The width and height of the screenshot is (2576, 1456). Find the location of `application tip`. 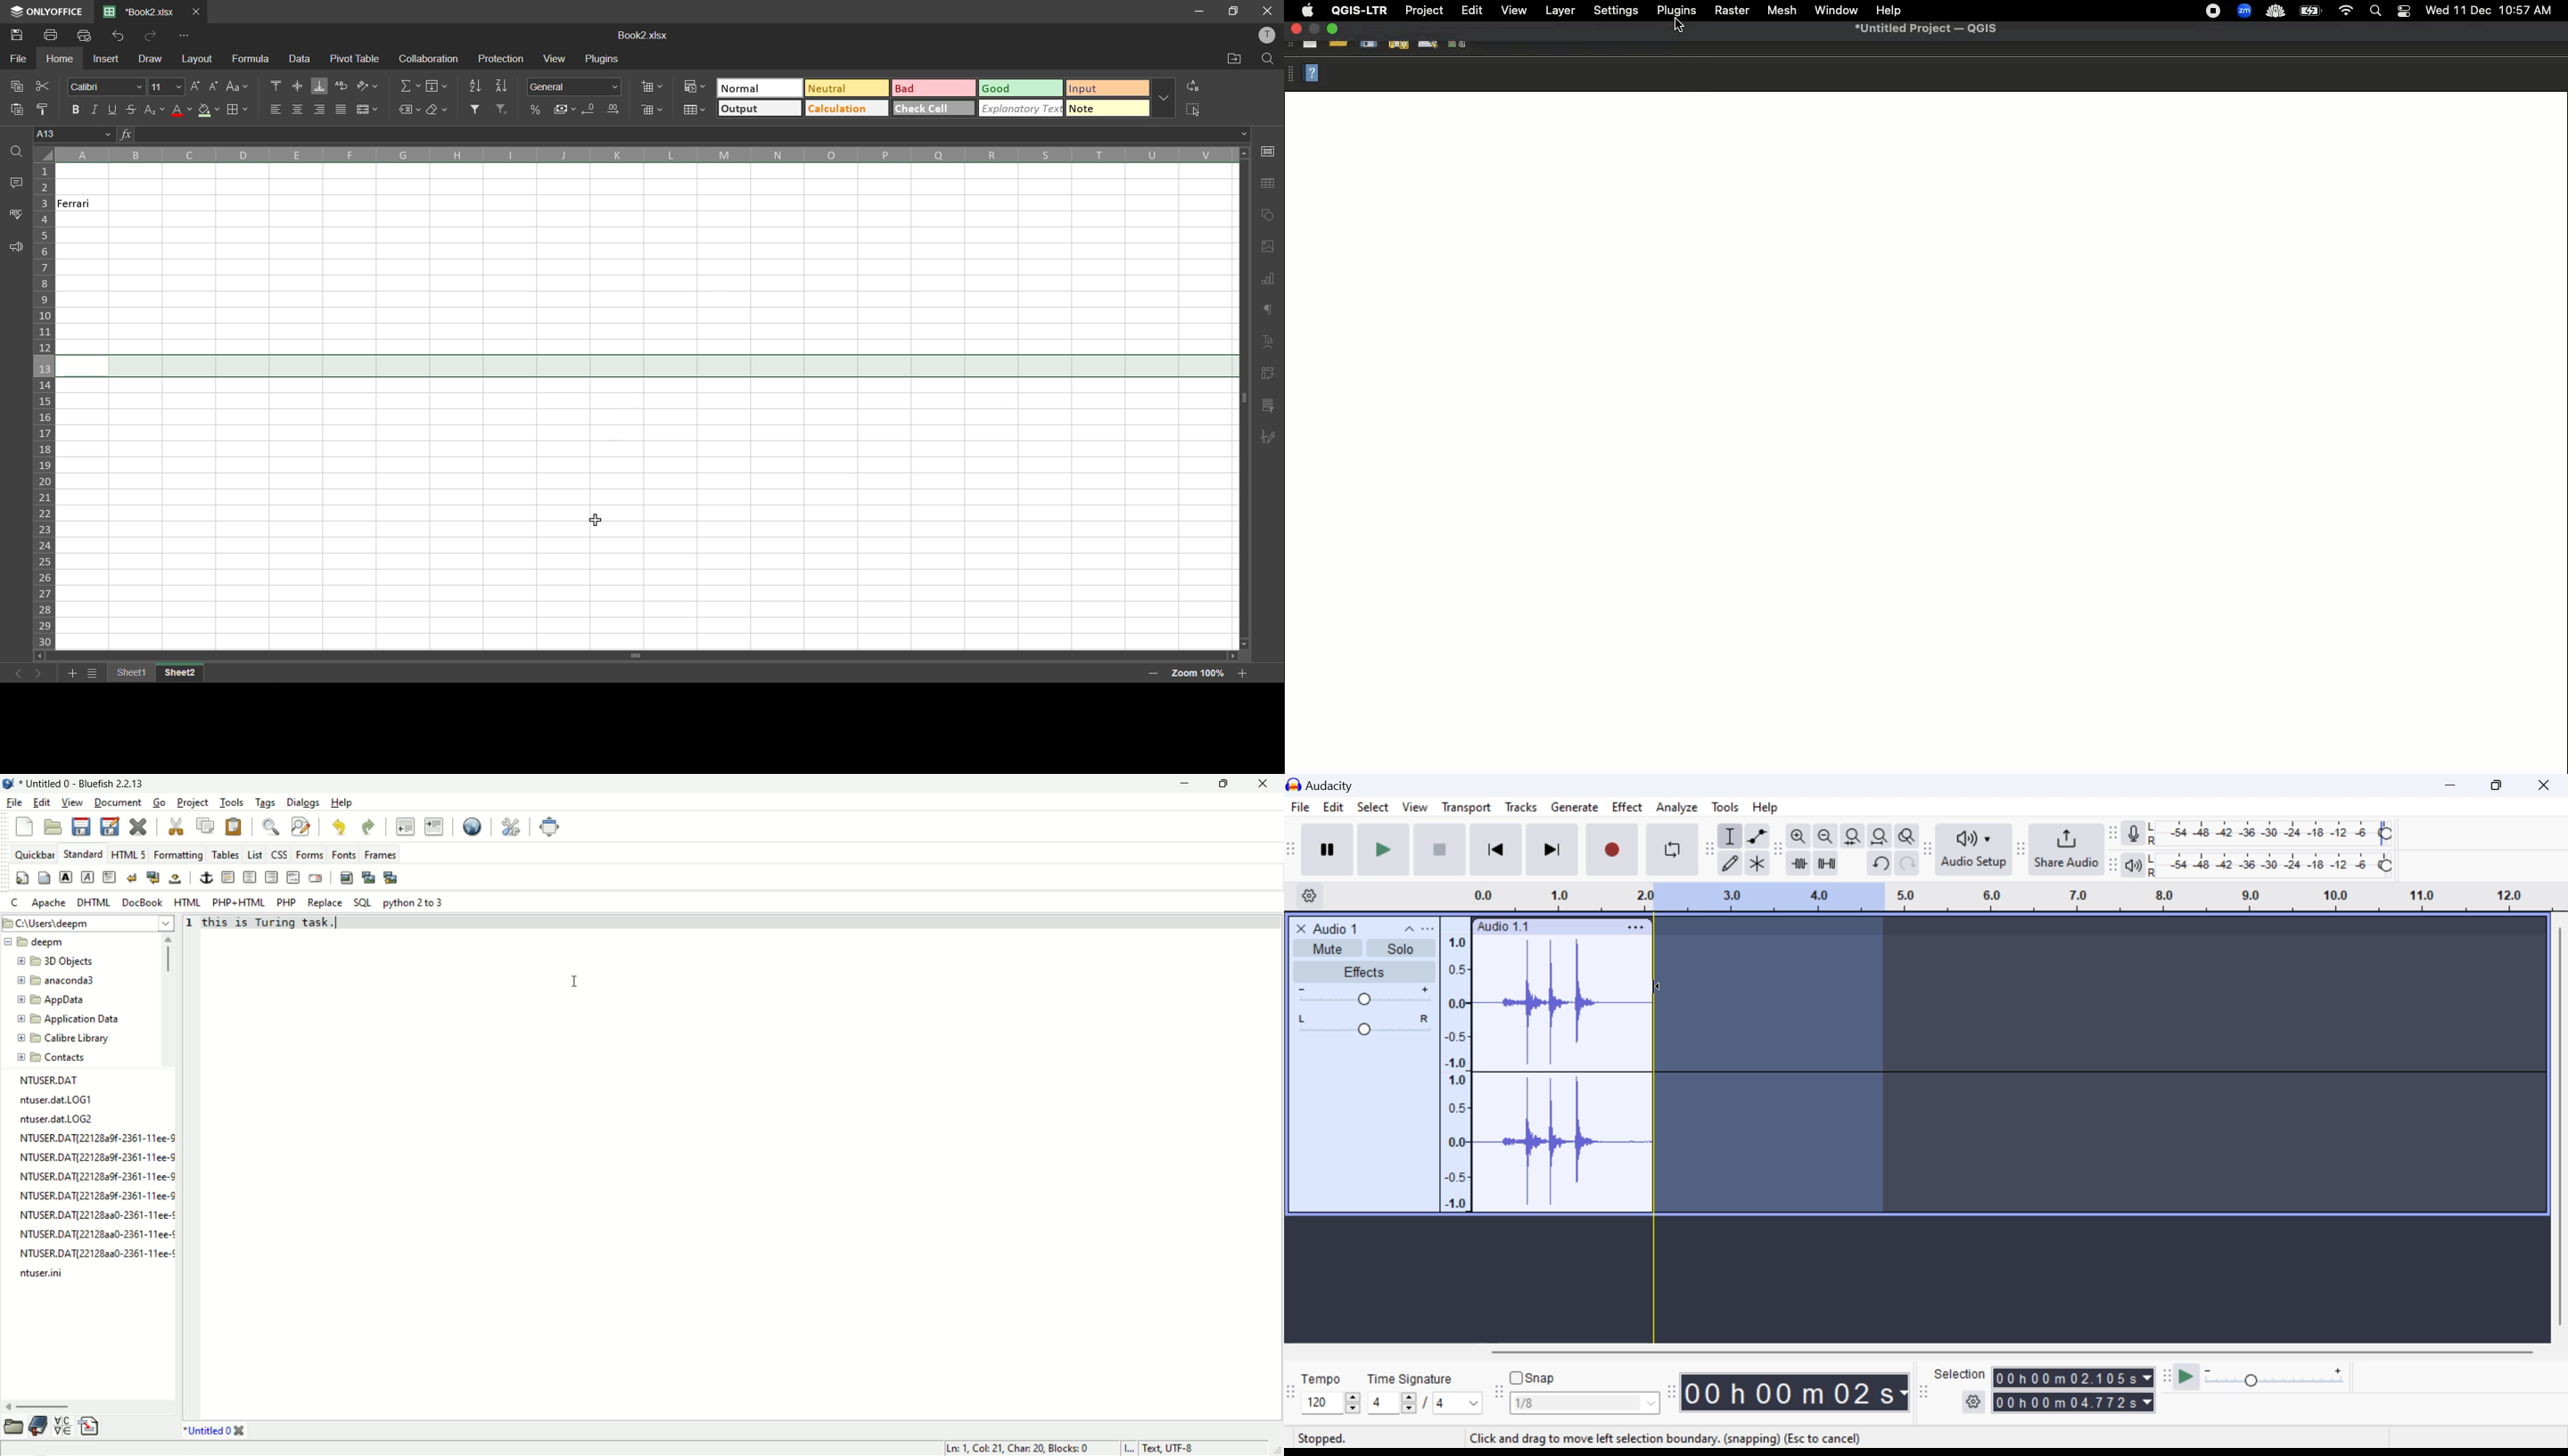

application tip is located at coordinates (1669, 1438).